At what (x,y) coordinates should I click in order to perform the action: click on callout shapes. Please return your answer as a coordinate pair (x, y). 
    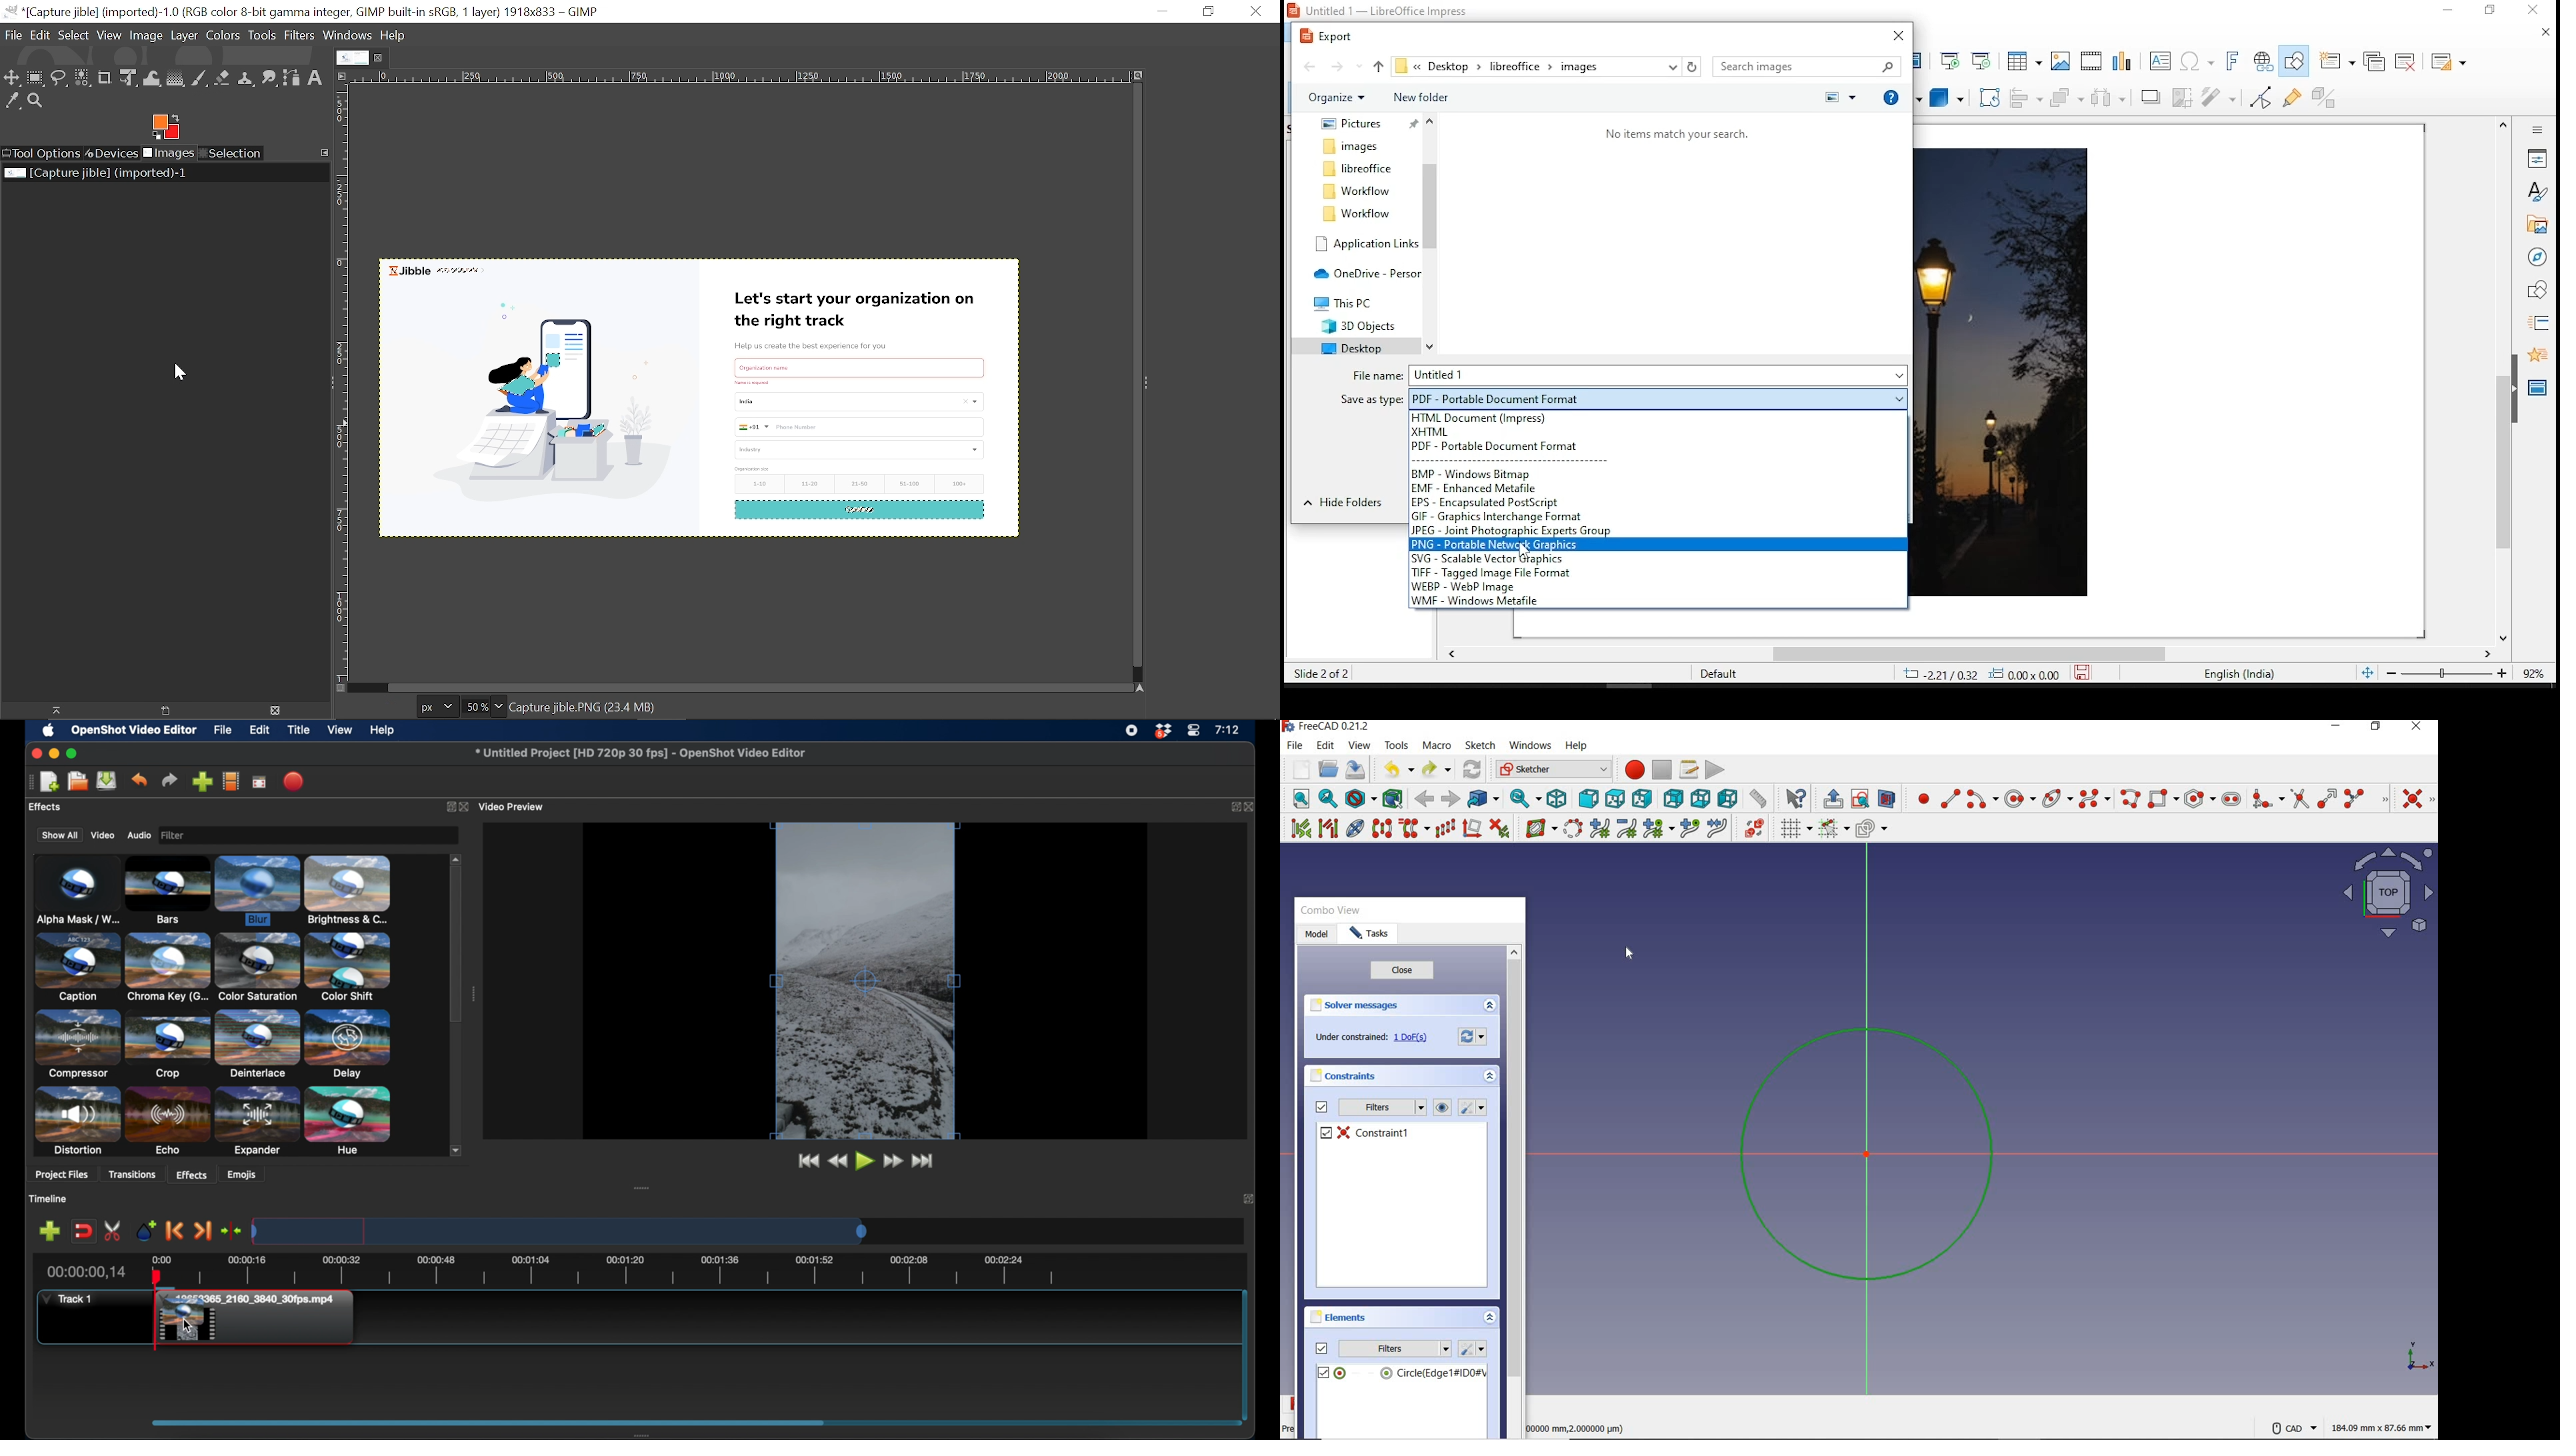
    Looking at the image, I should click on (1863, 97).